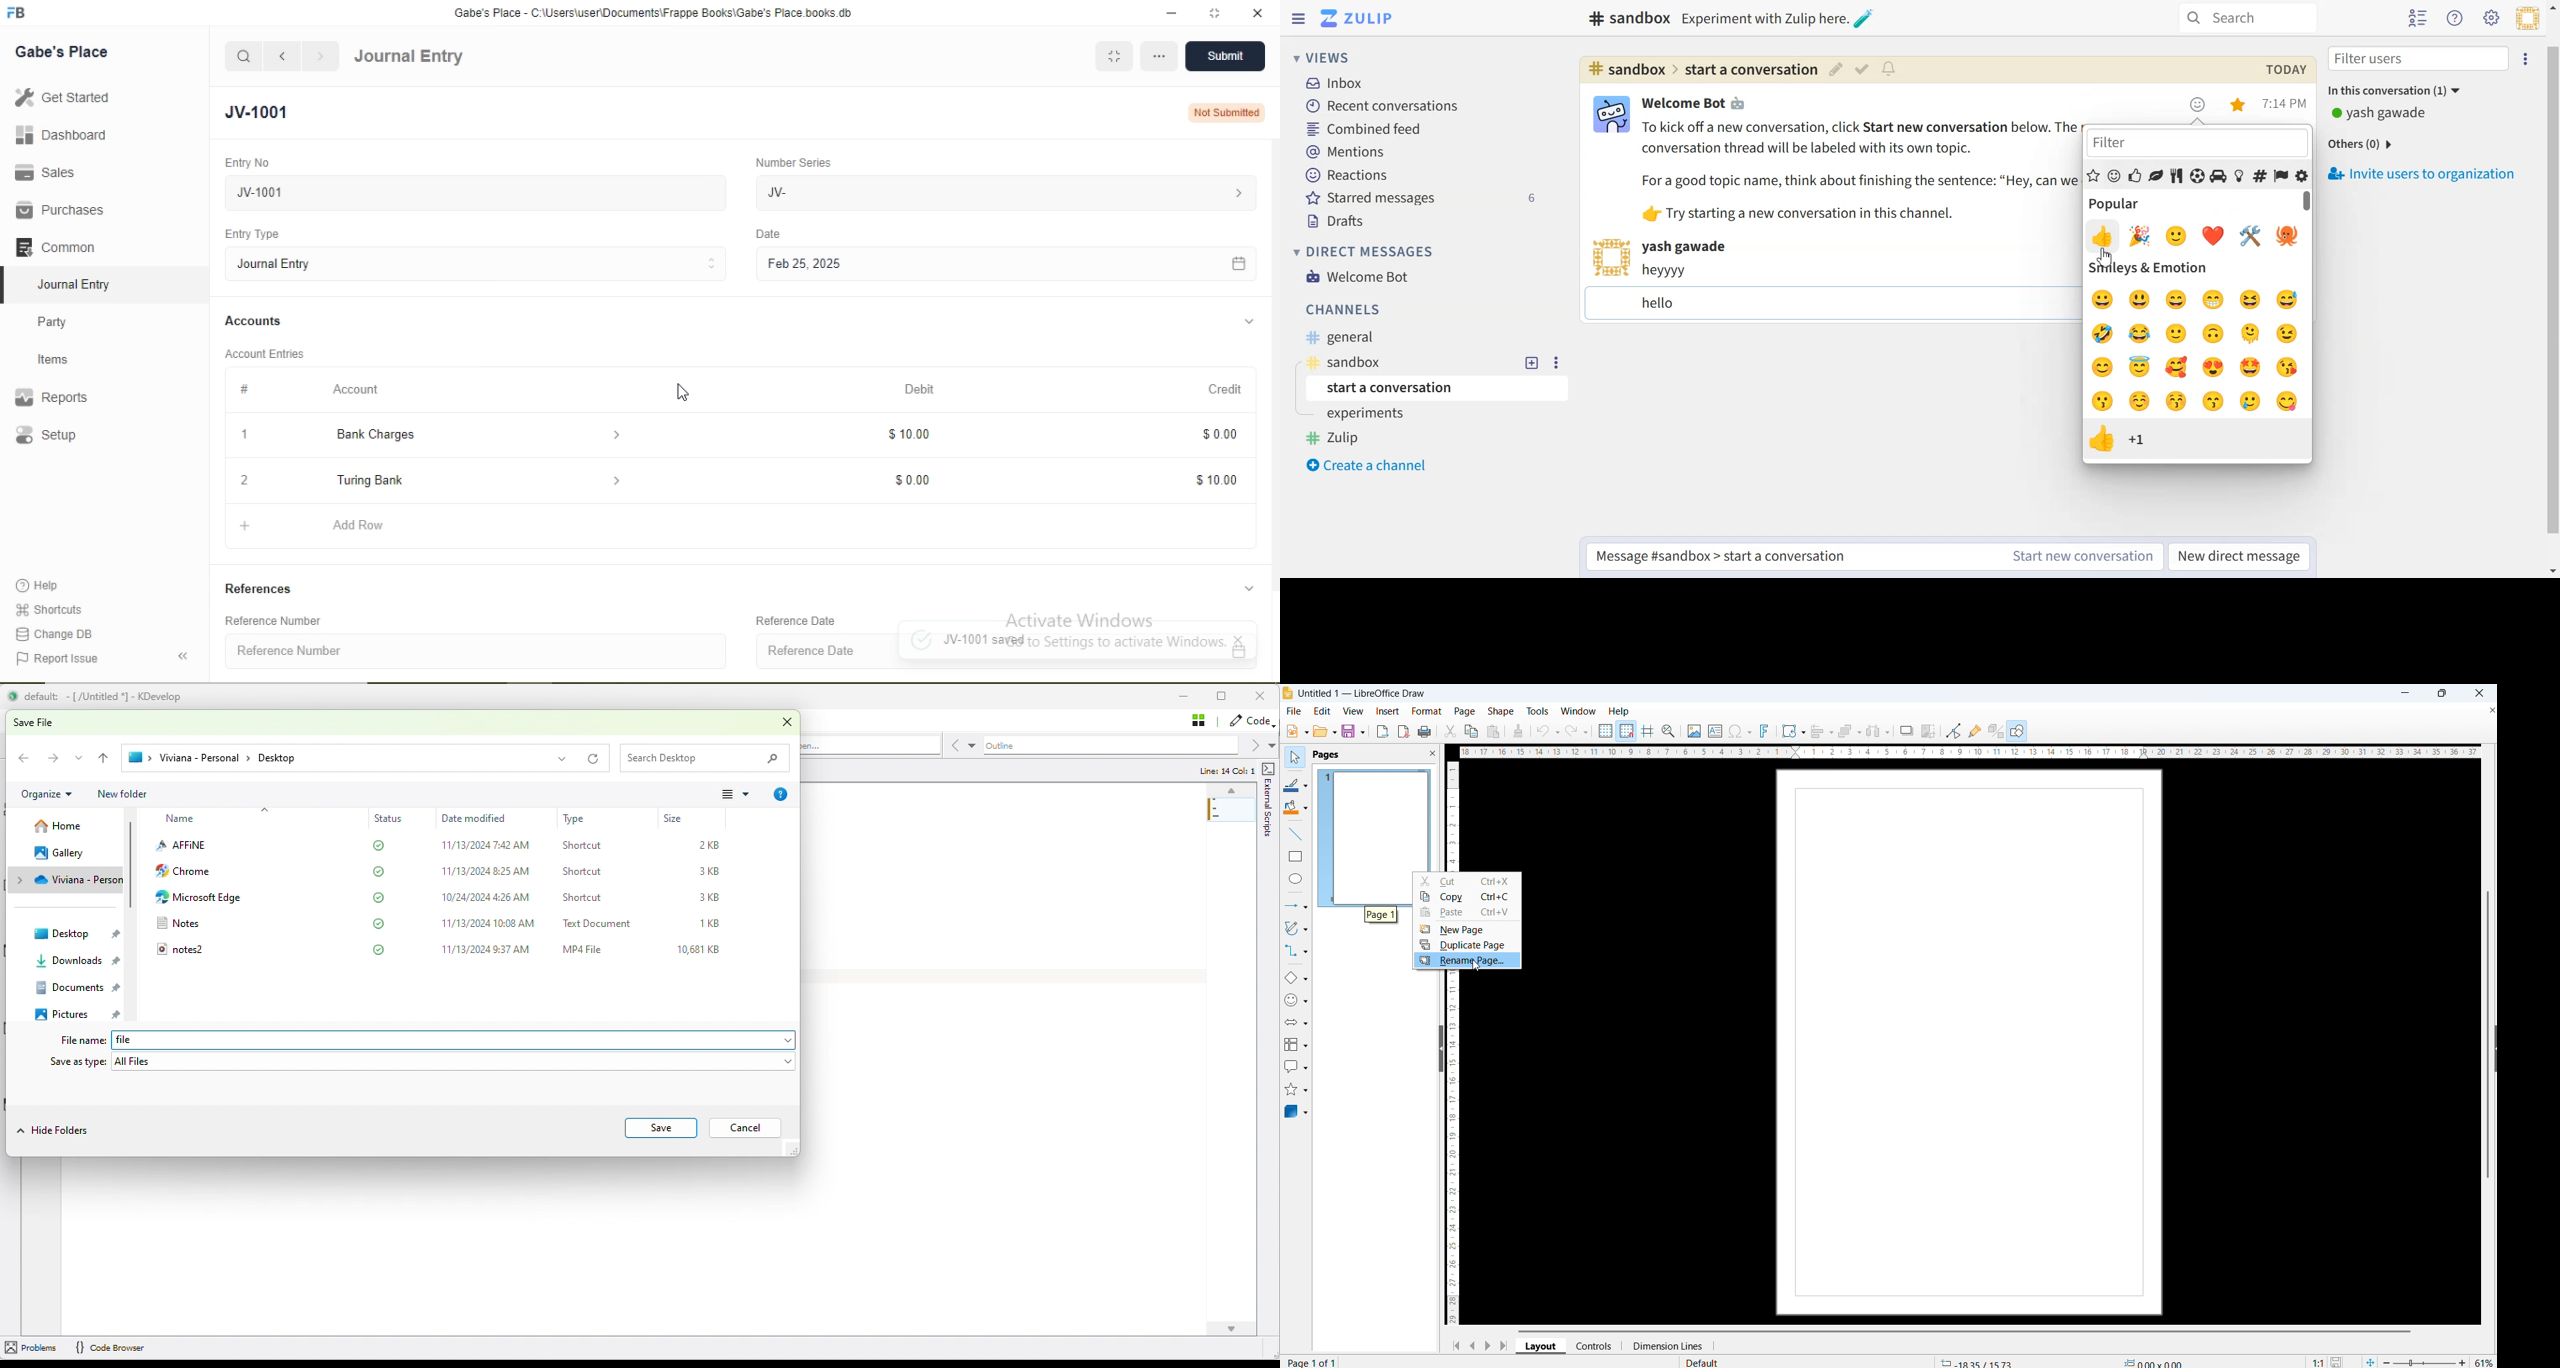 This screenshot has height=1372, width=2576. I want to click on Snap to grid , so click(1626, 731).